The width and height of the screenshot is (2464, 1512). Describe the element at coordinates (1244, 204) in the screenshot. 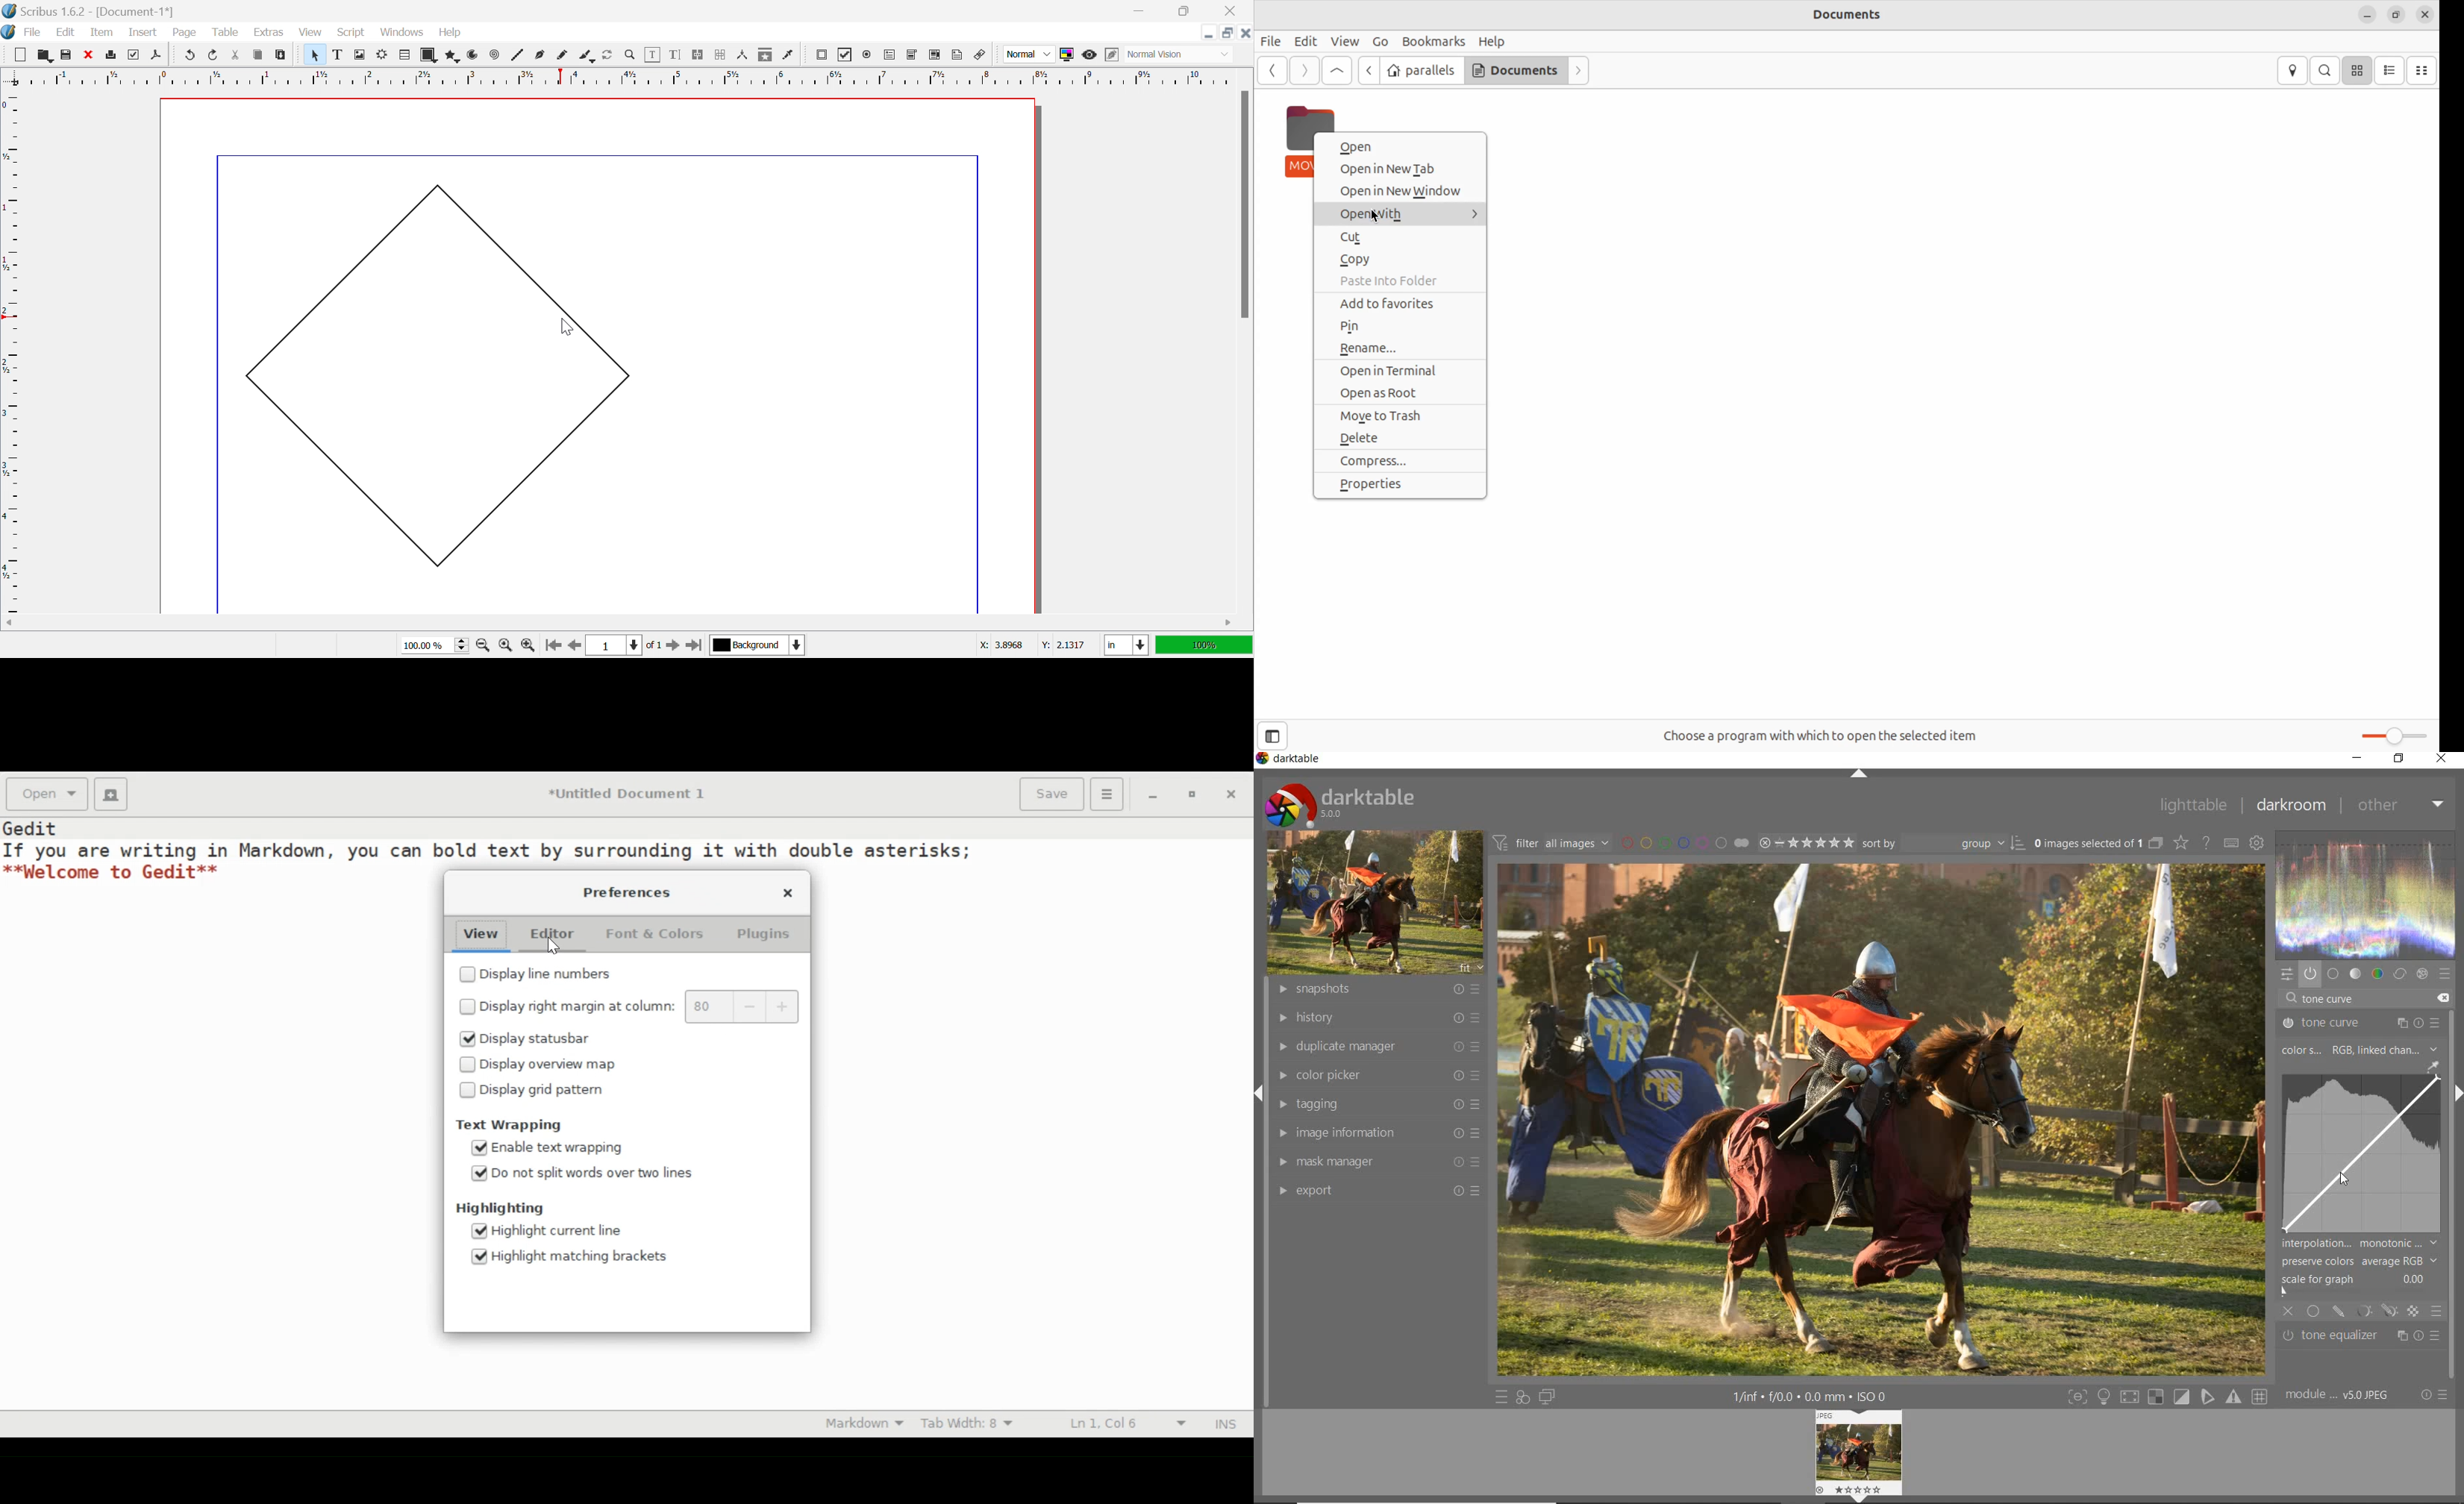

I see `Scroll bar` at that location.